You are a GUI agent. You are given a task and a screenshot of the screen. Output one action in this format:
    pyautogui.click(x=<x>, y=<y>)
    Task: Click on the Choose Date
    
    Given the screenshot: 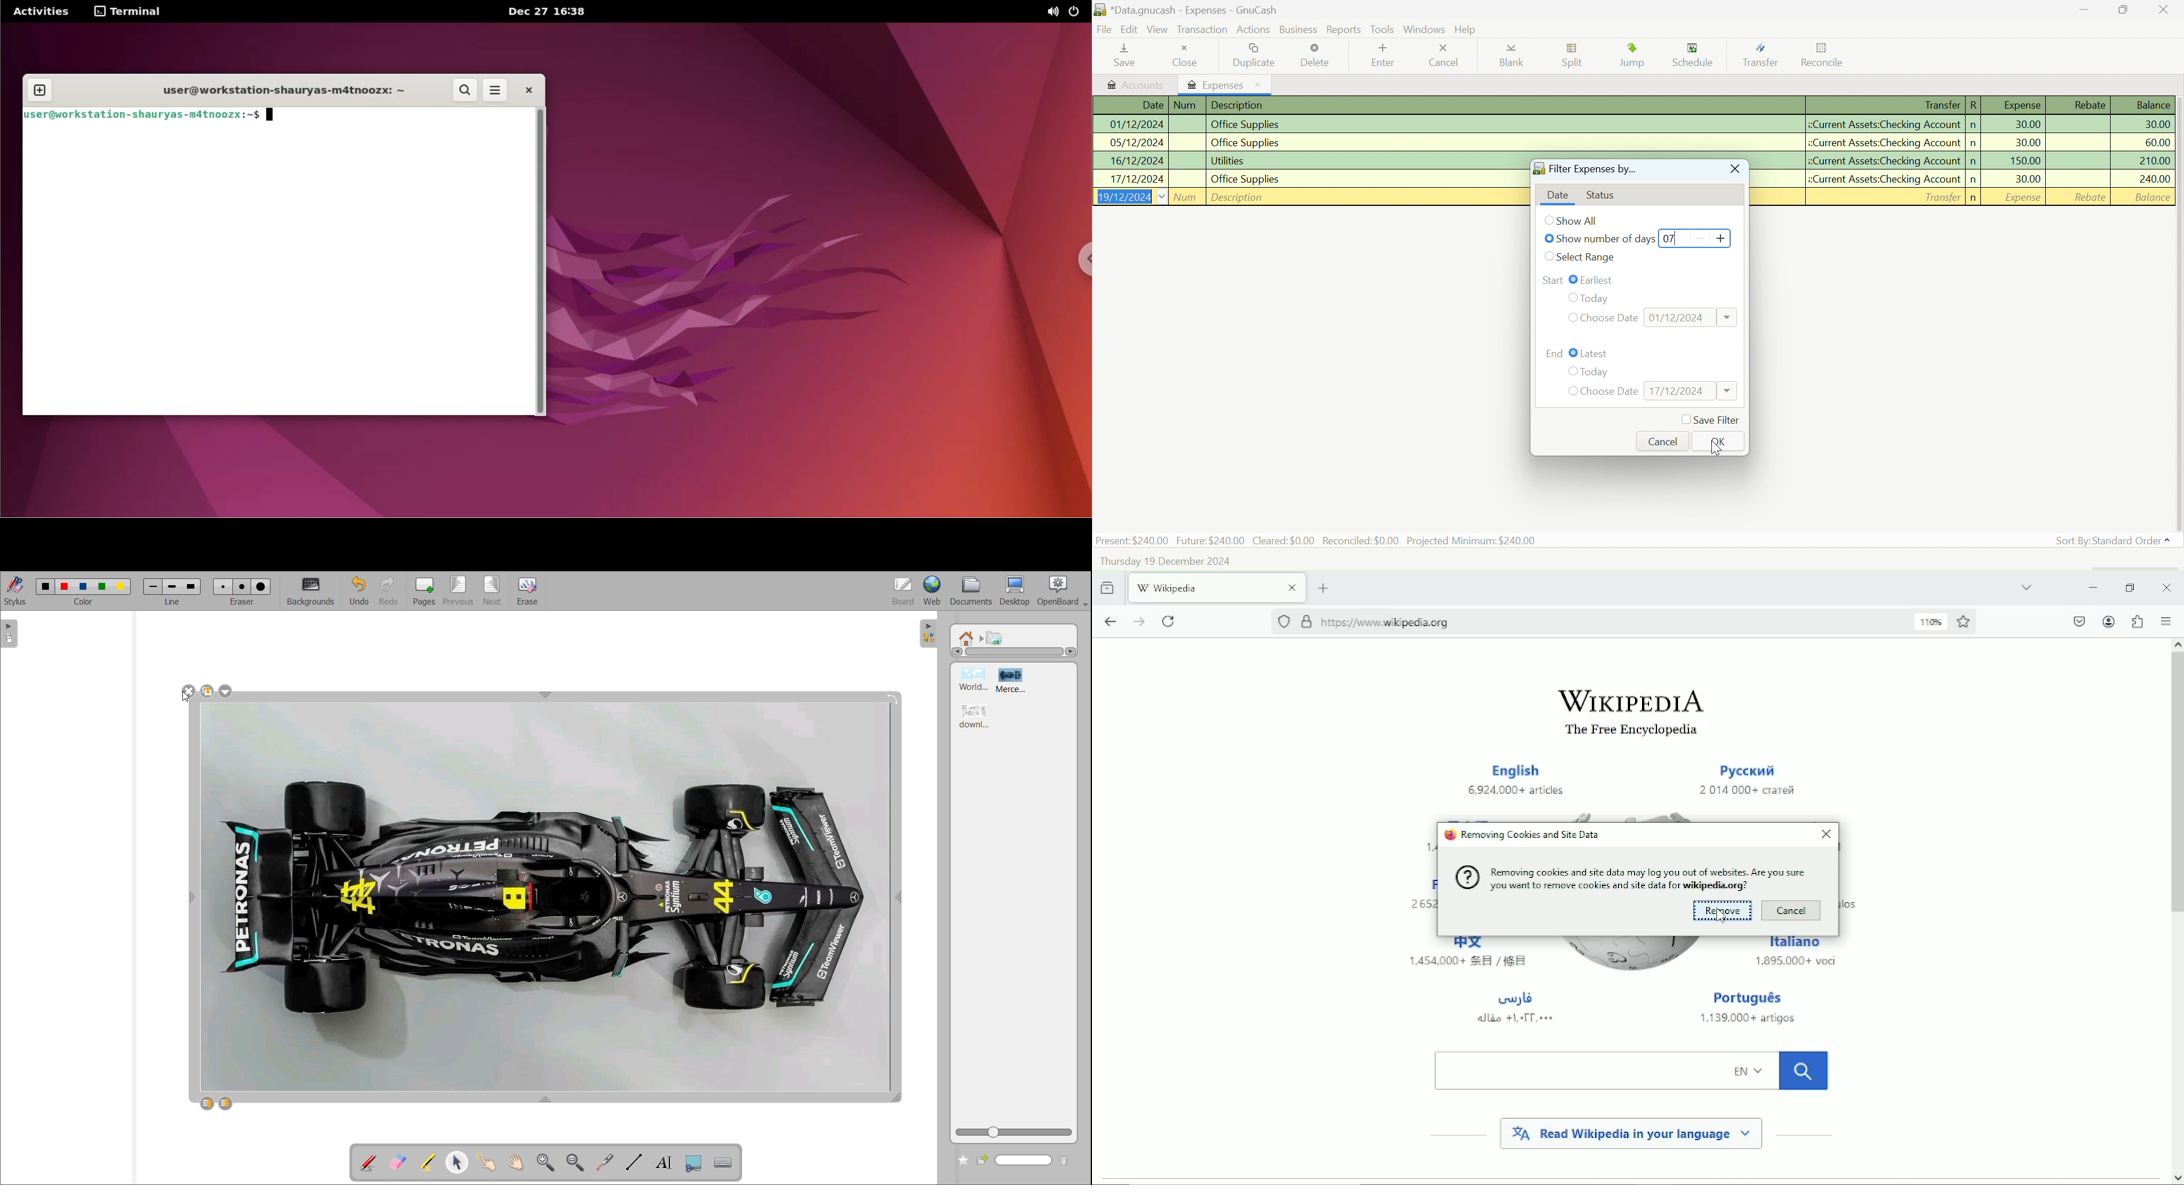 What is the action you would take?
    pyautogui.click(x=1611, y=317)
    